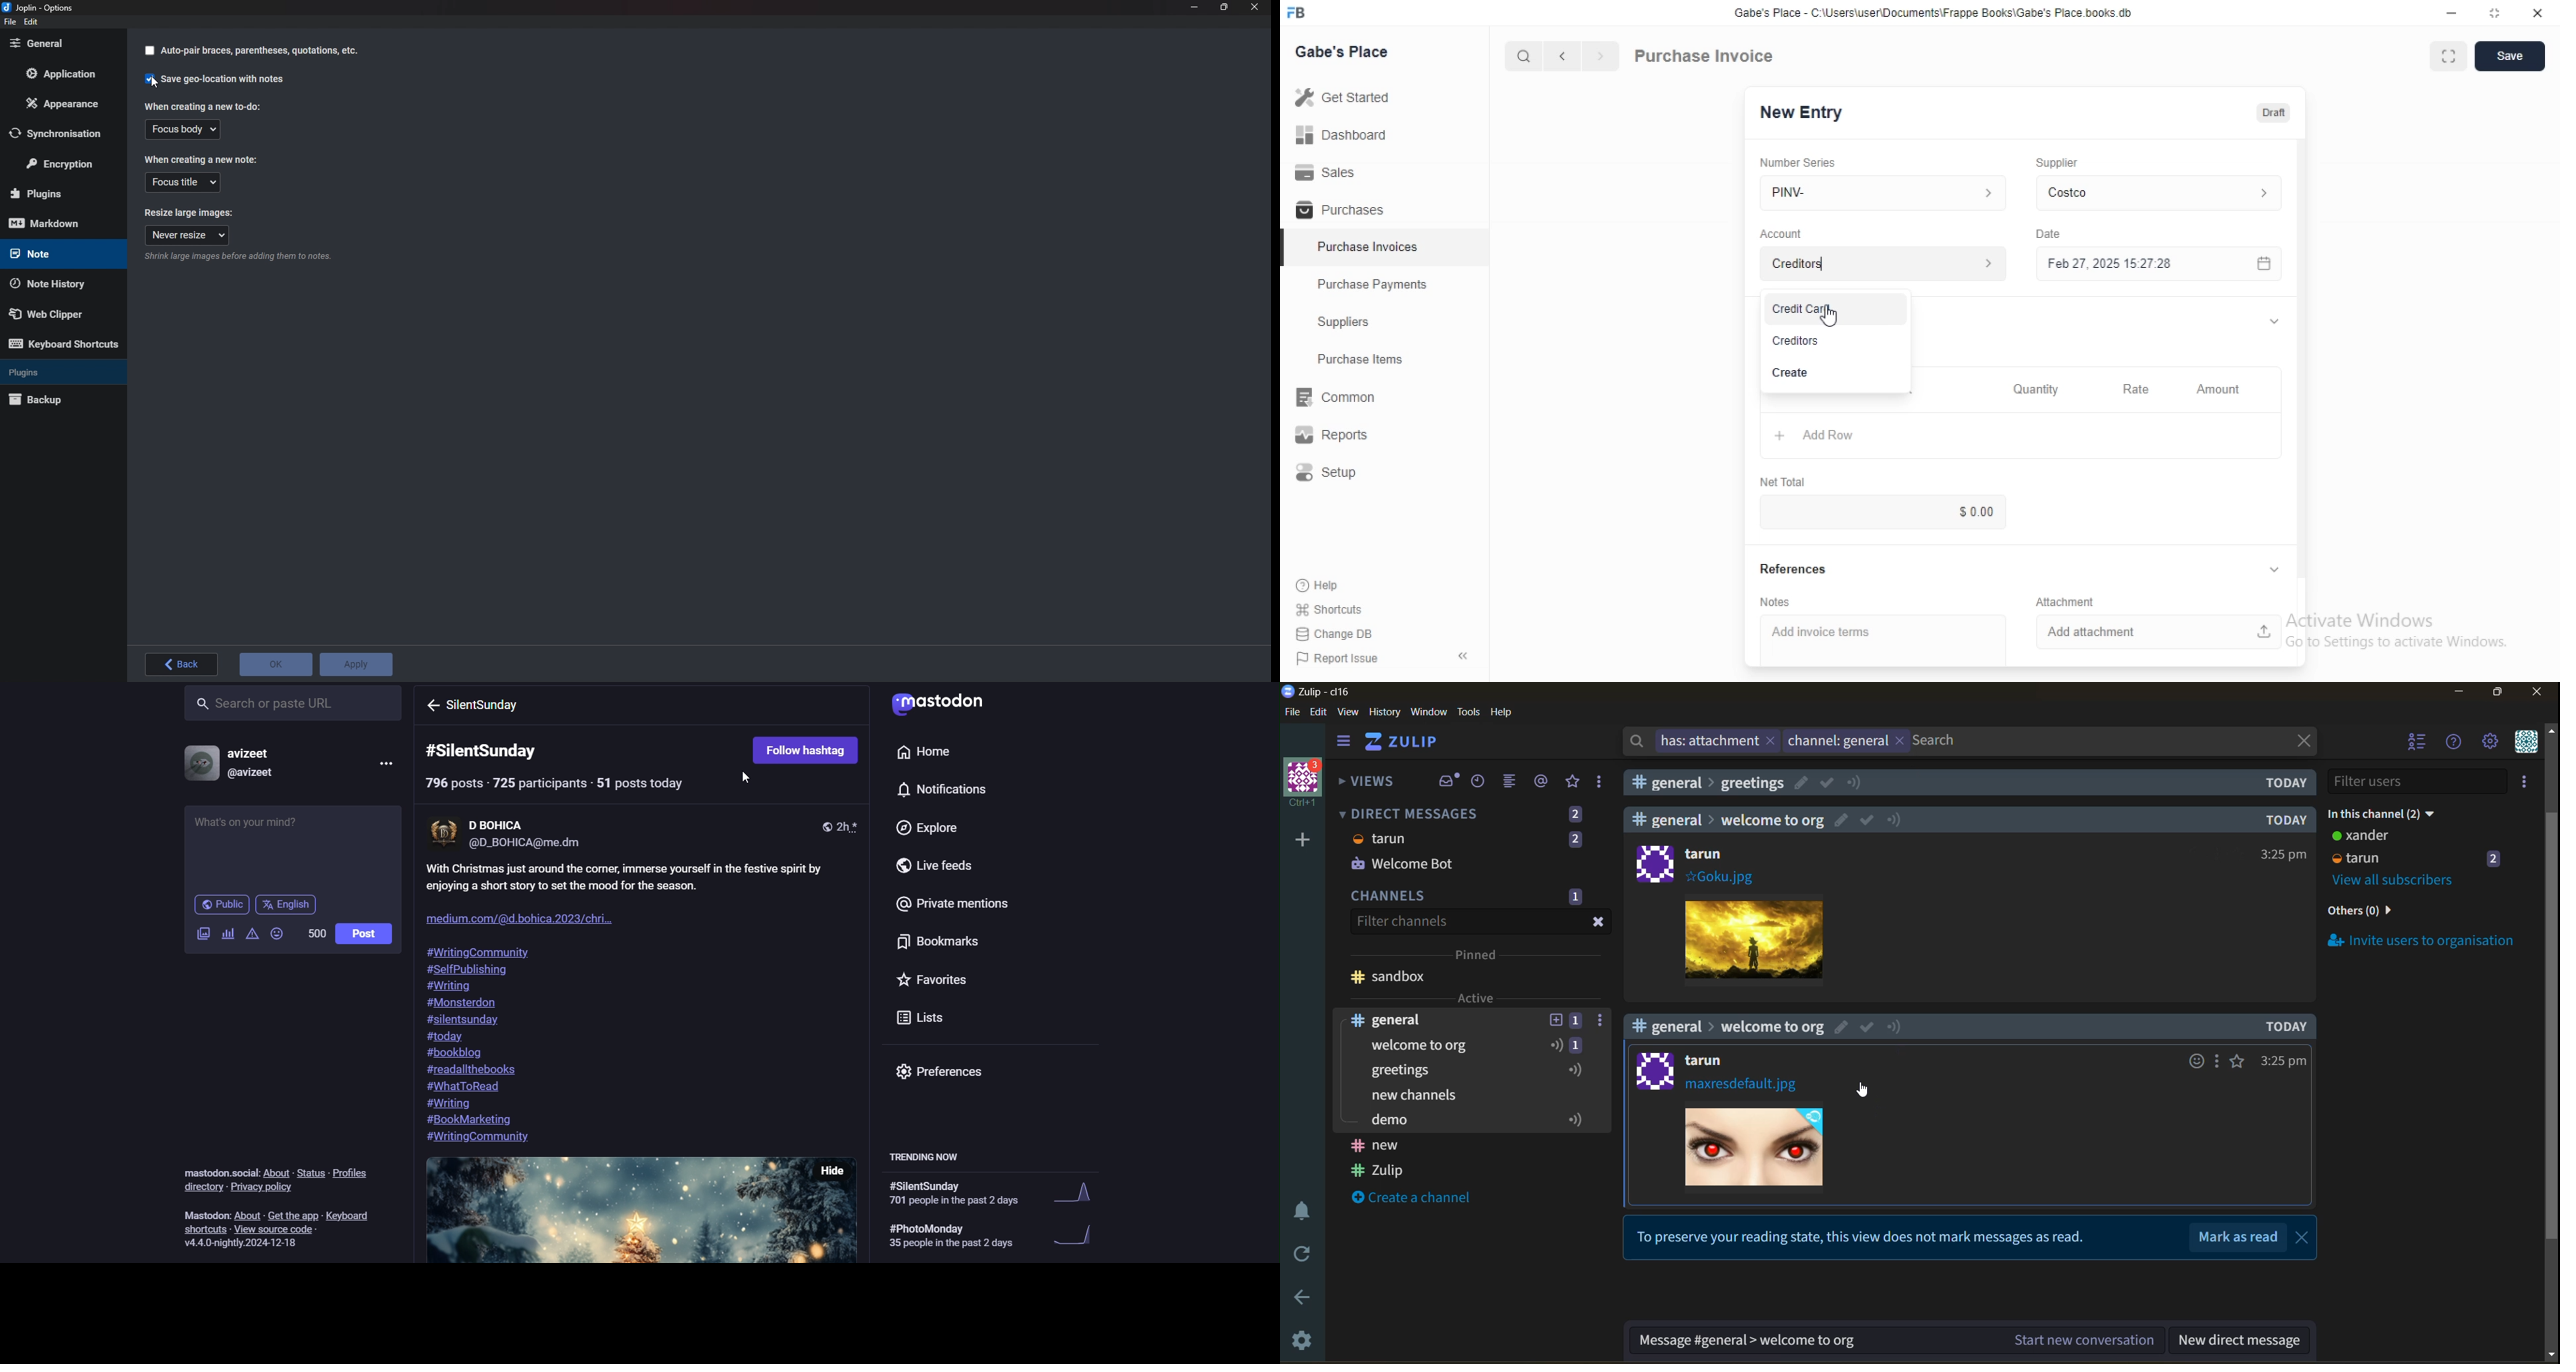 This screenshot has height=1372, width=2576. Describe the element at coordinates (1293, 713) in the screenshot. I see `file` at that location.